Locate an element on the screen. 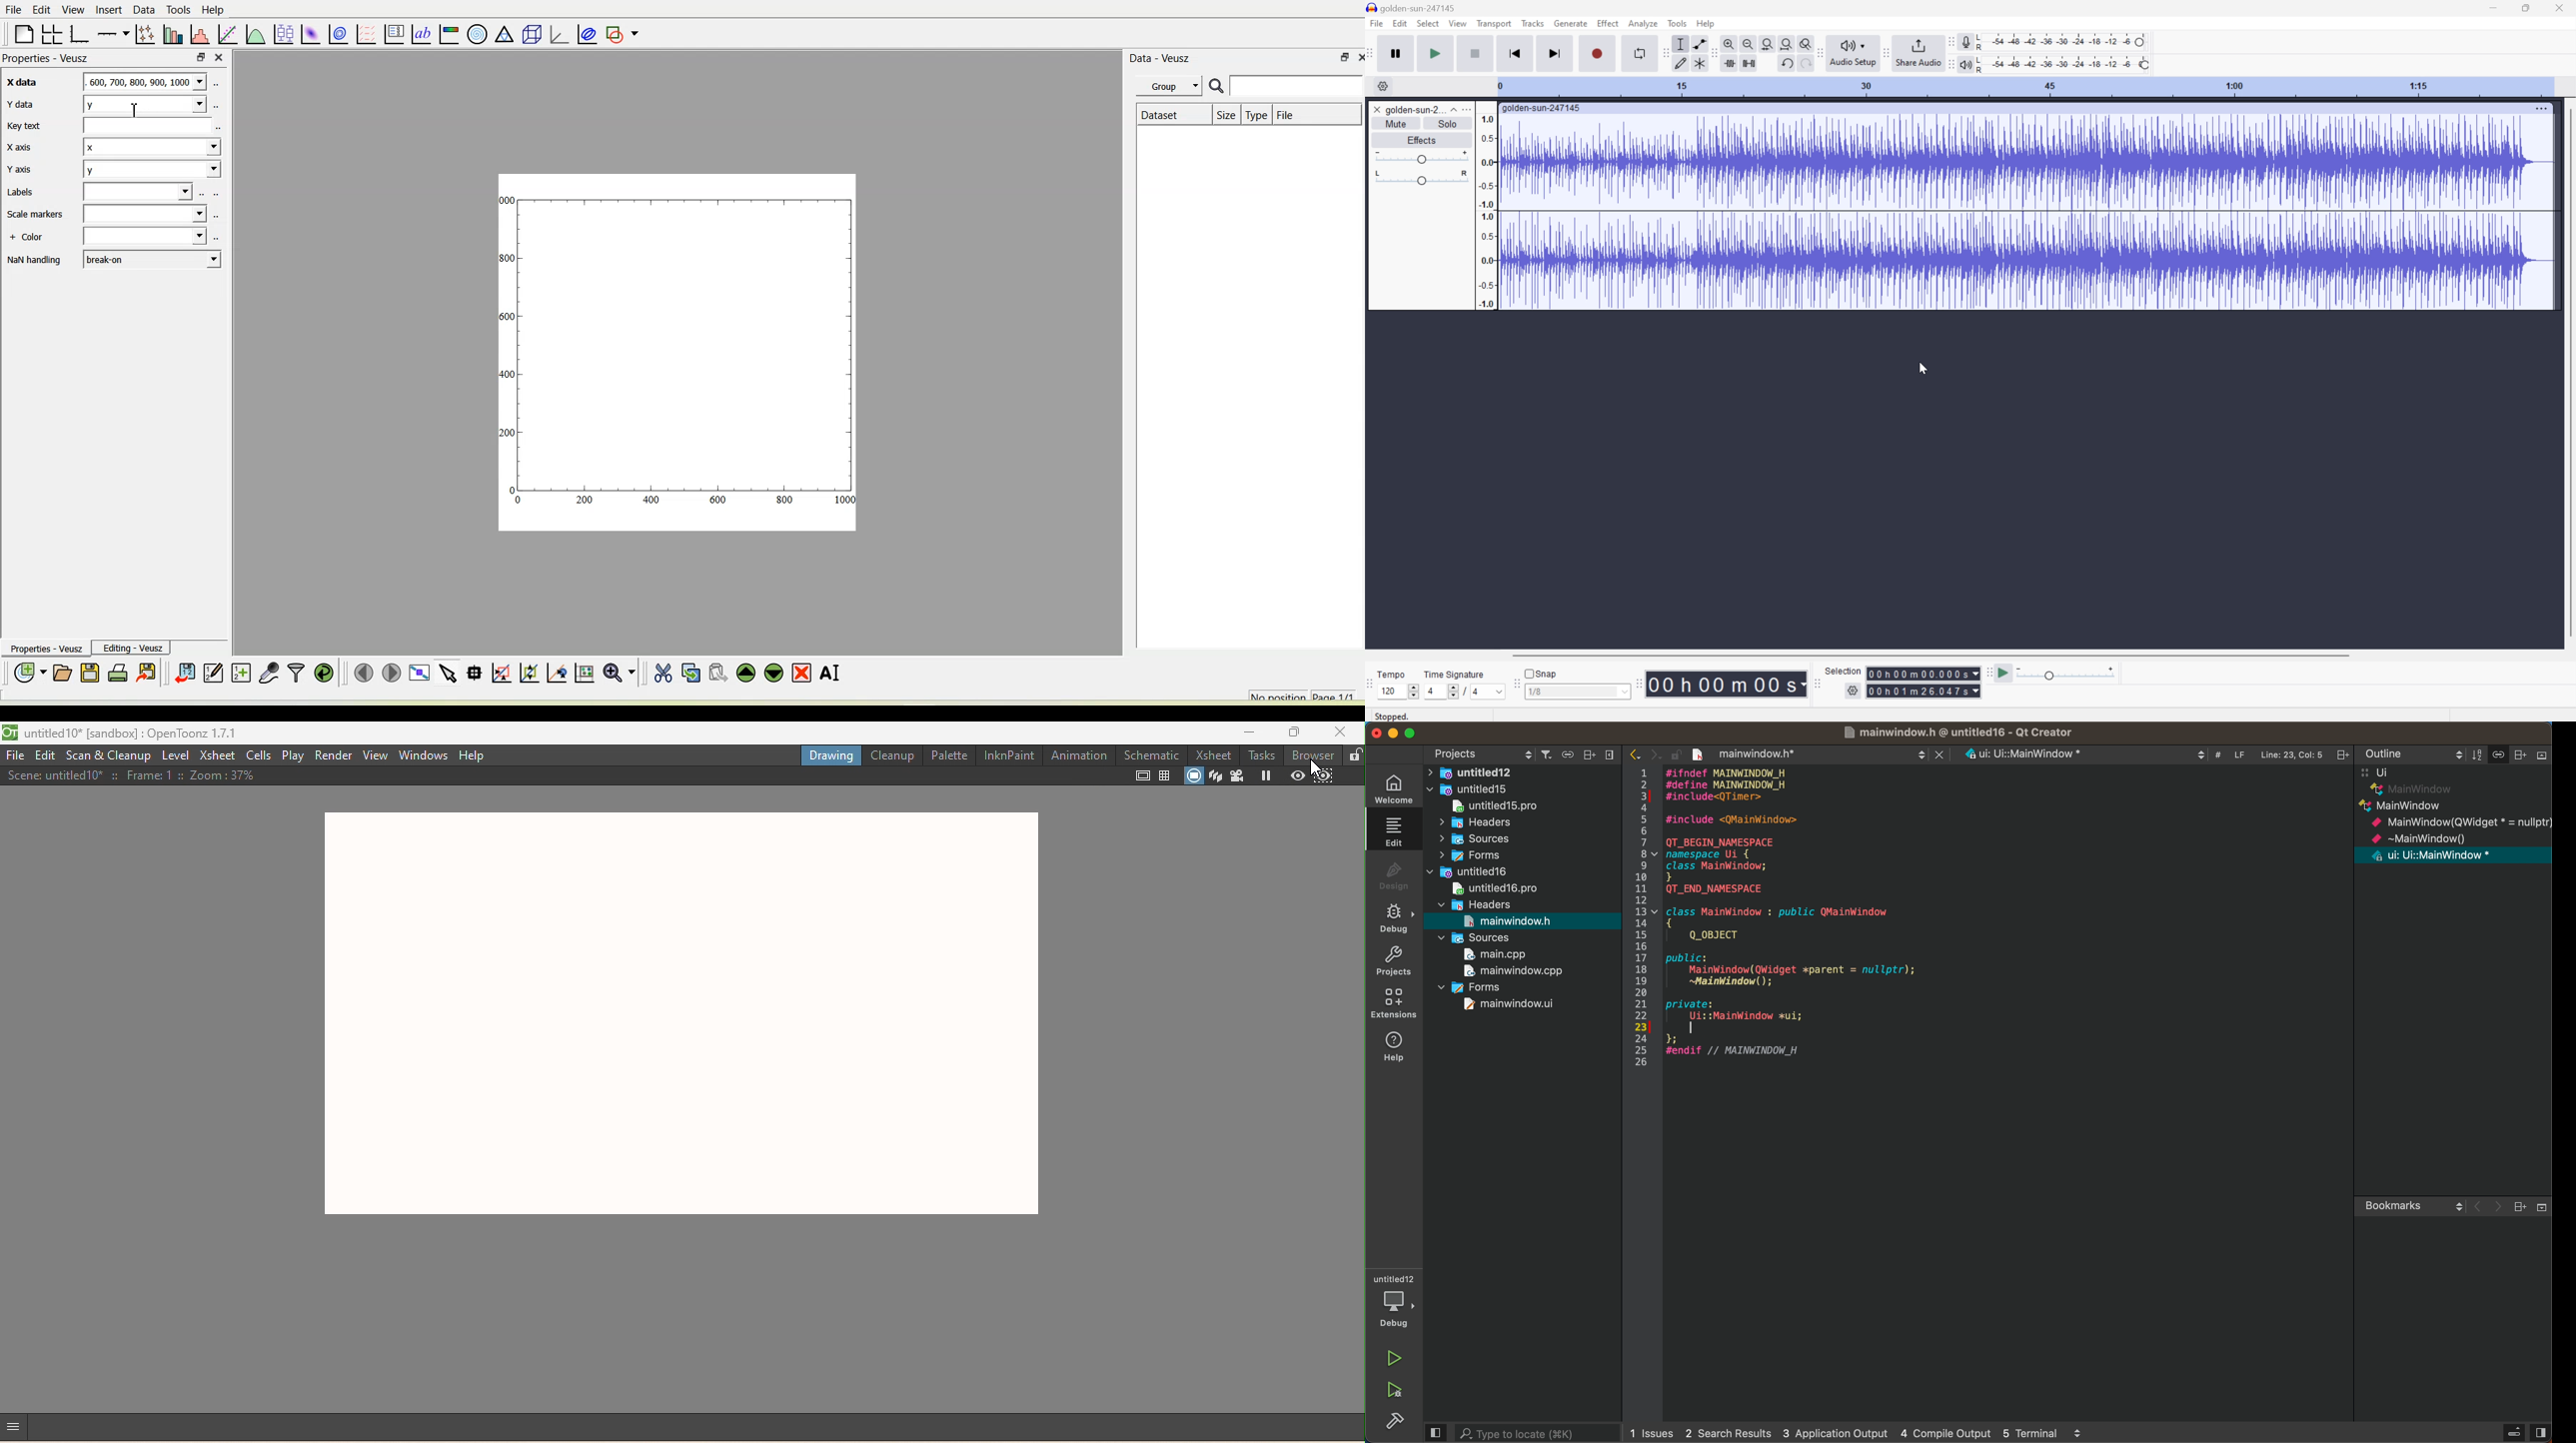 The image size is (2576, 1456). Slider is located at coordinates (1421, 156).